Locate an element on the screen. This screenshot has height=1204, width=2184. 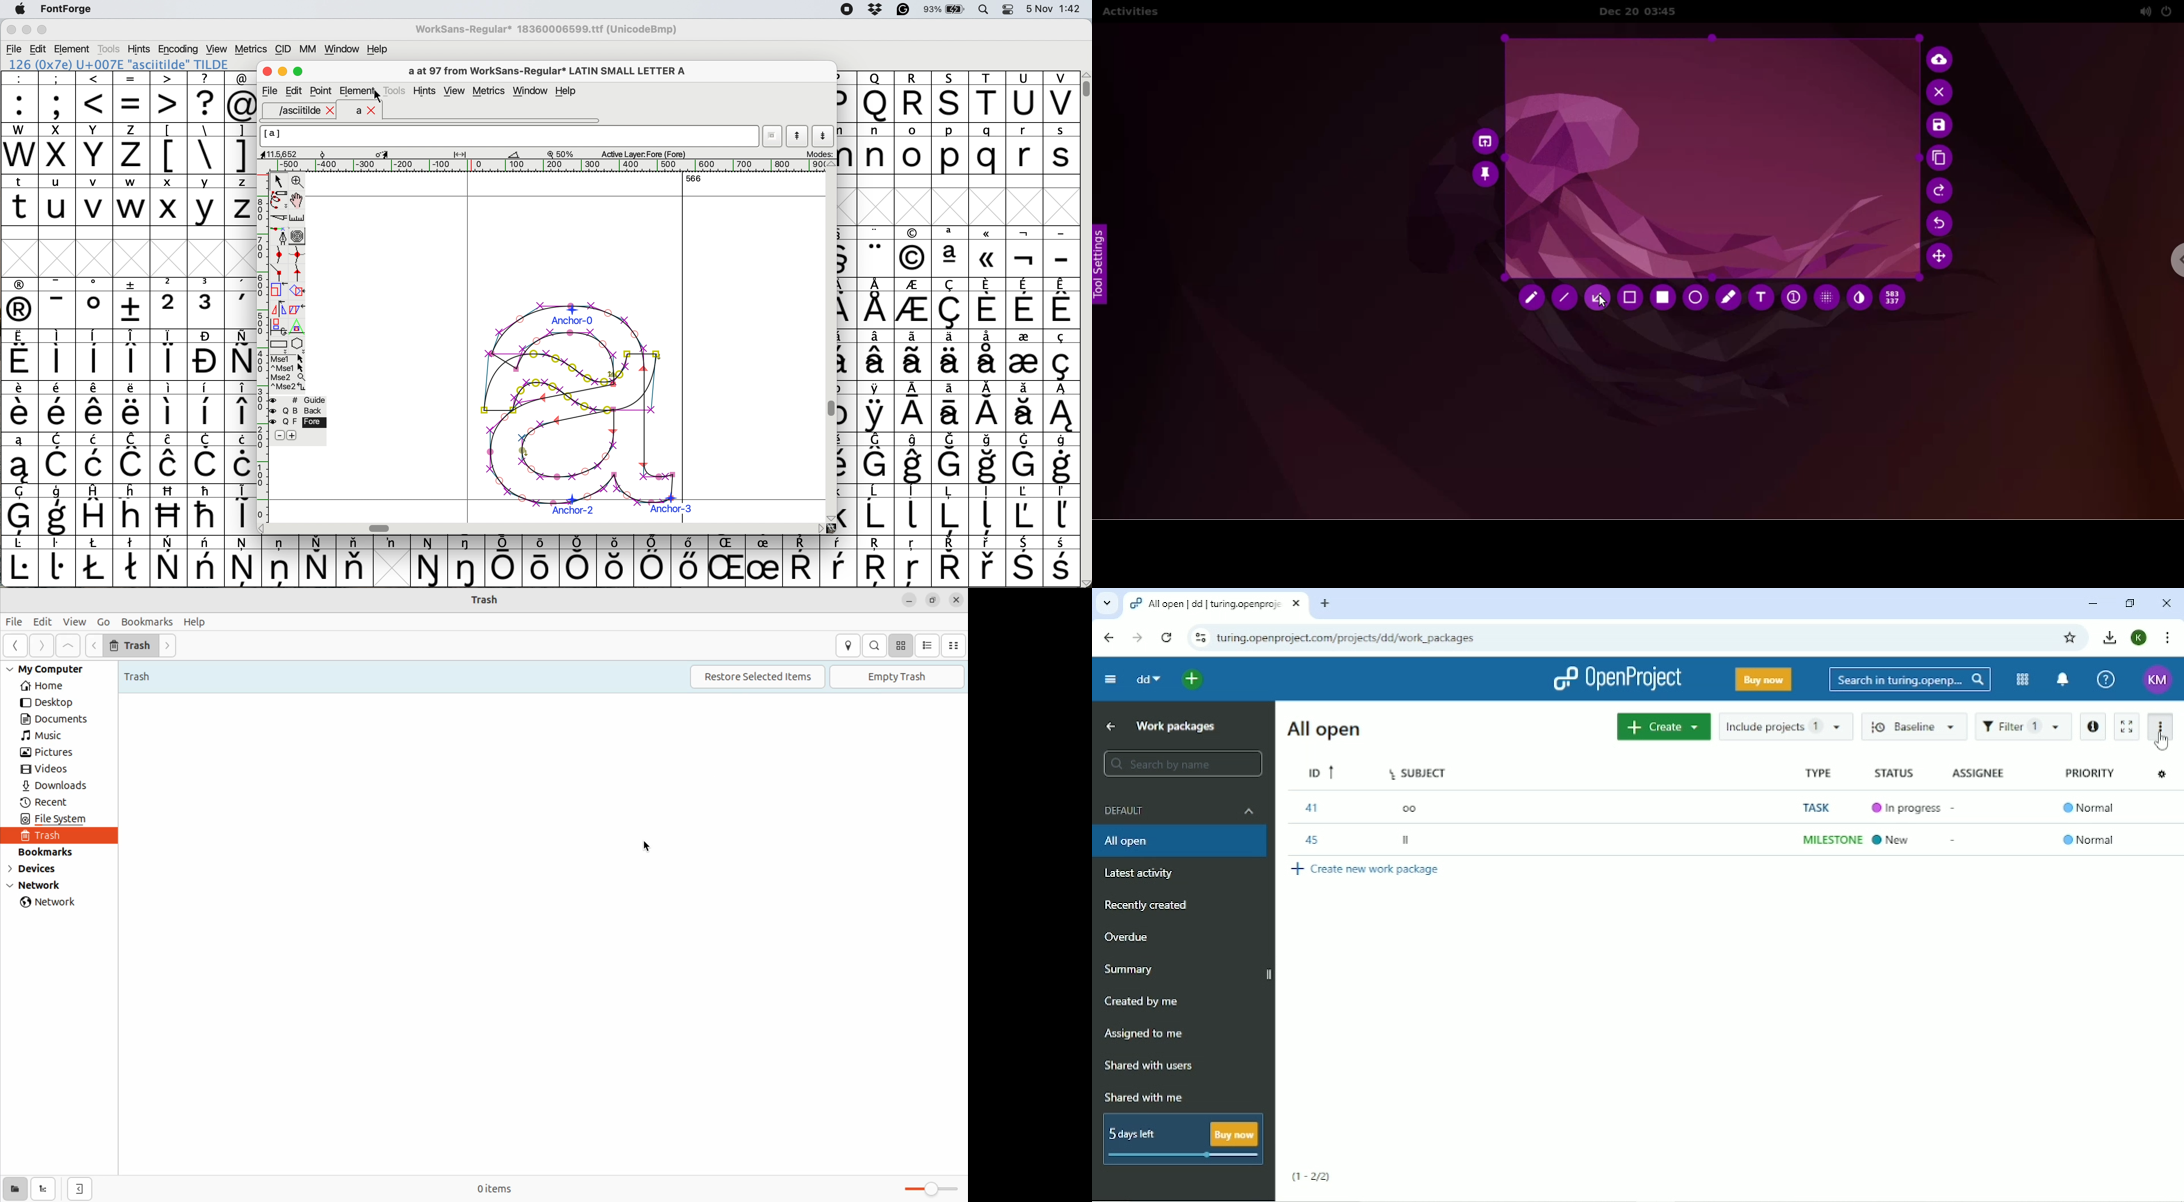
symbol is located at coordinates (1061, 459).